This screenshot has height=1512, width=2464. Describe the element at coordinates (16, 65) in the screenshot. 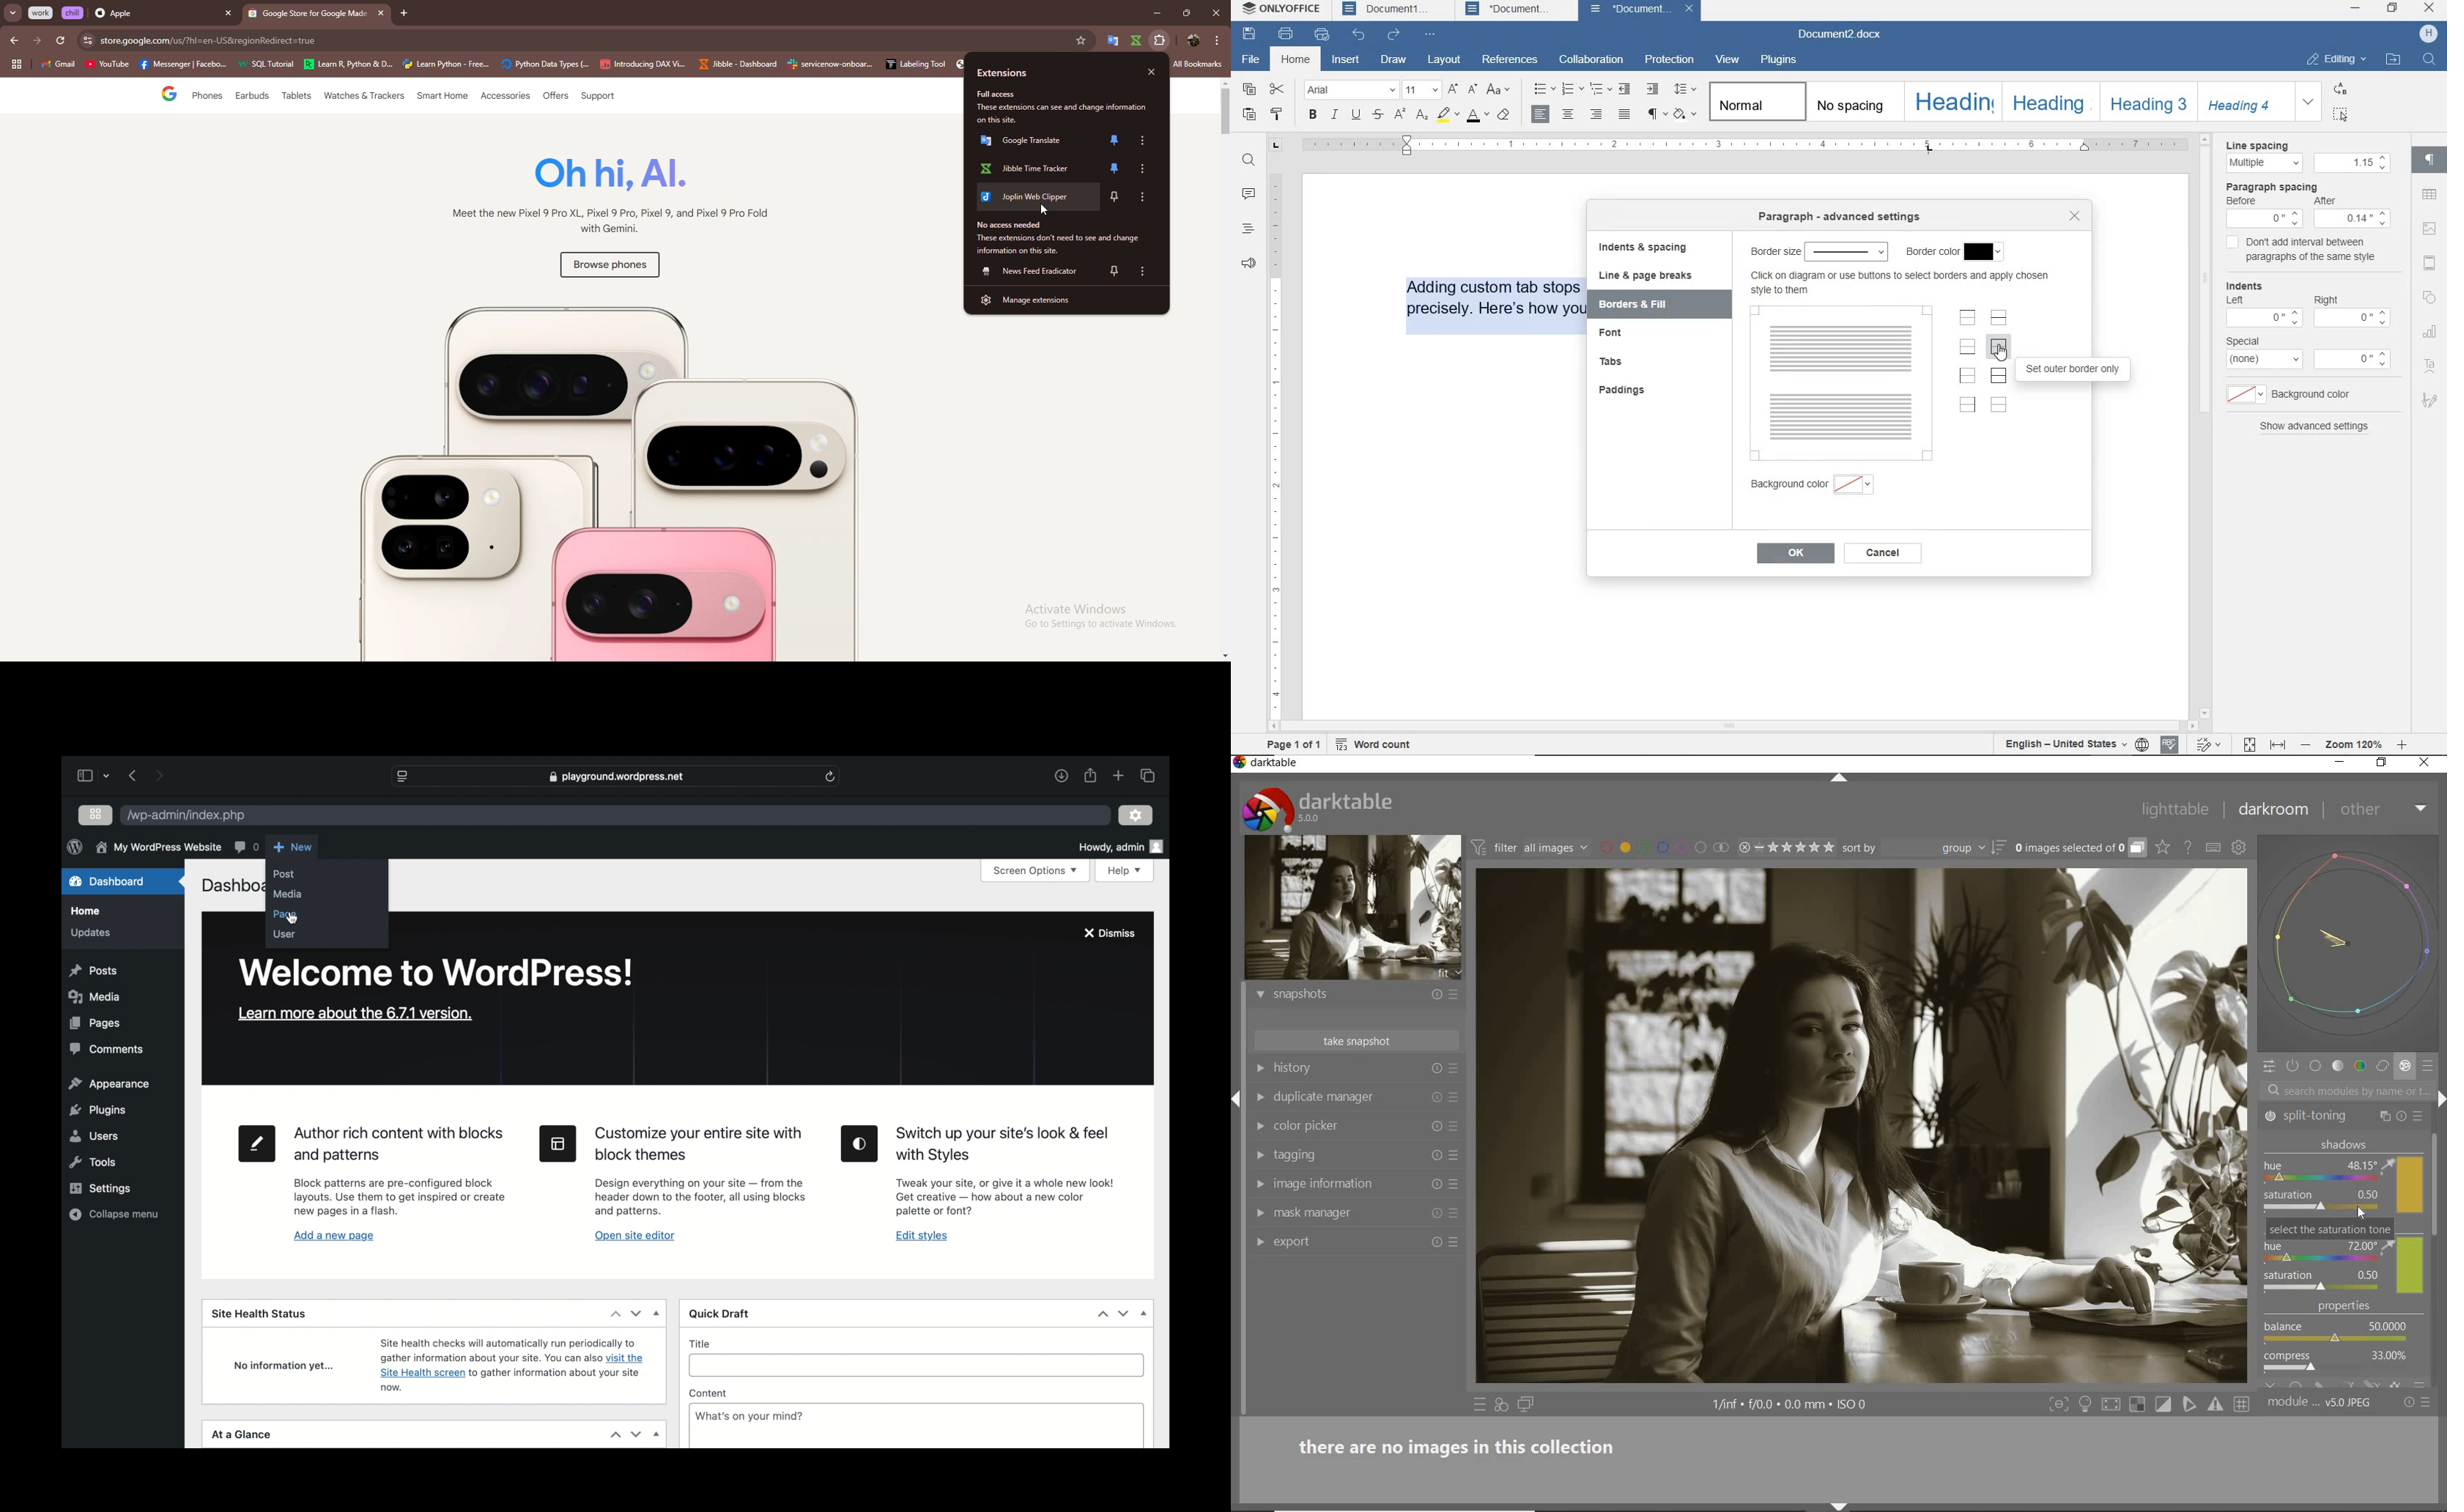

I see `tab groups` at that location.